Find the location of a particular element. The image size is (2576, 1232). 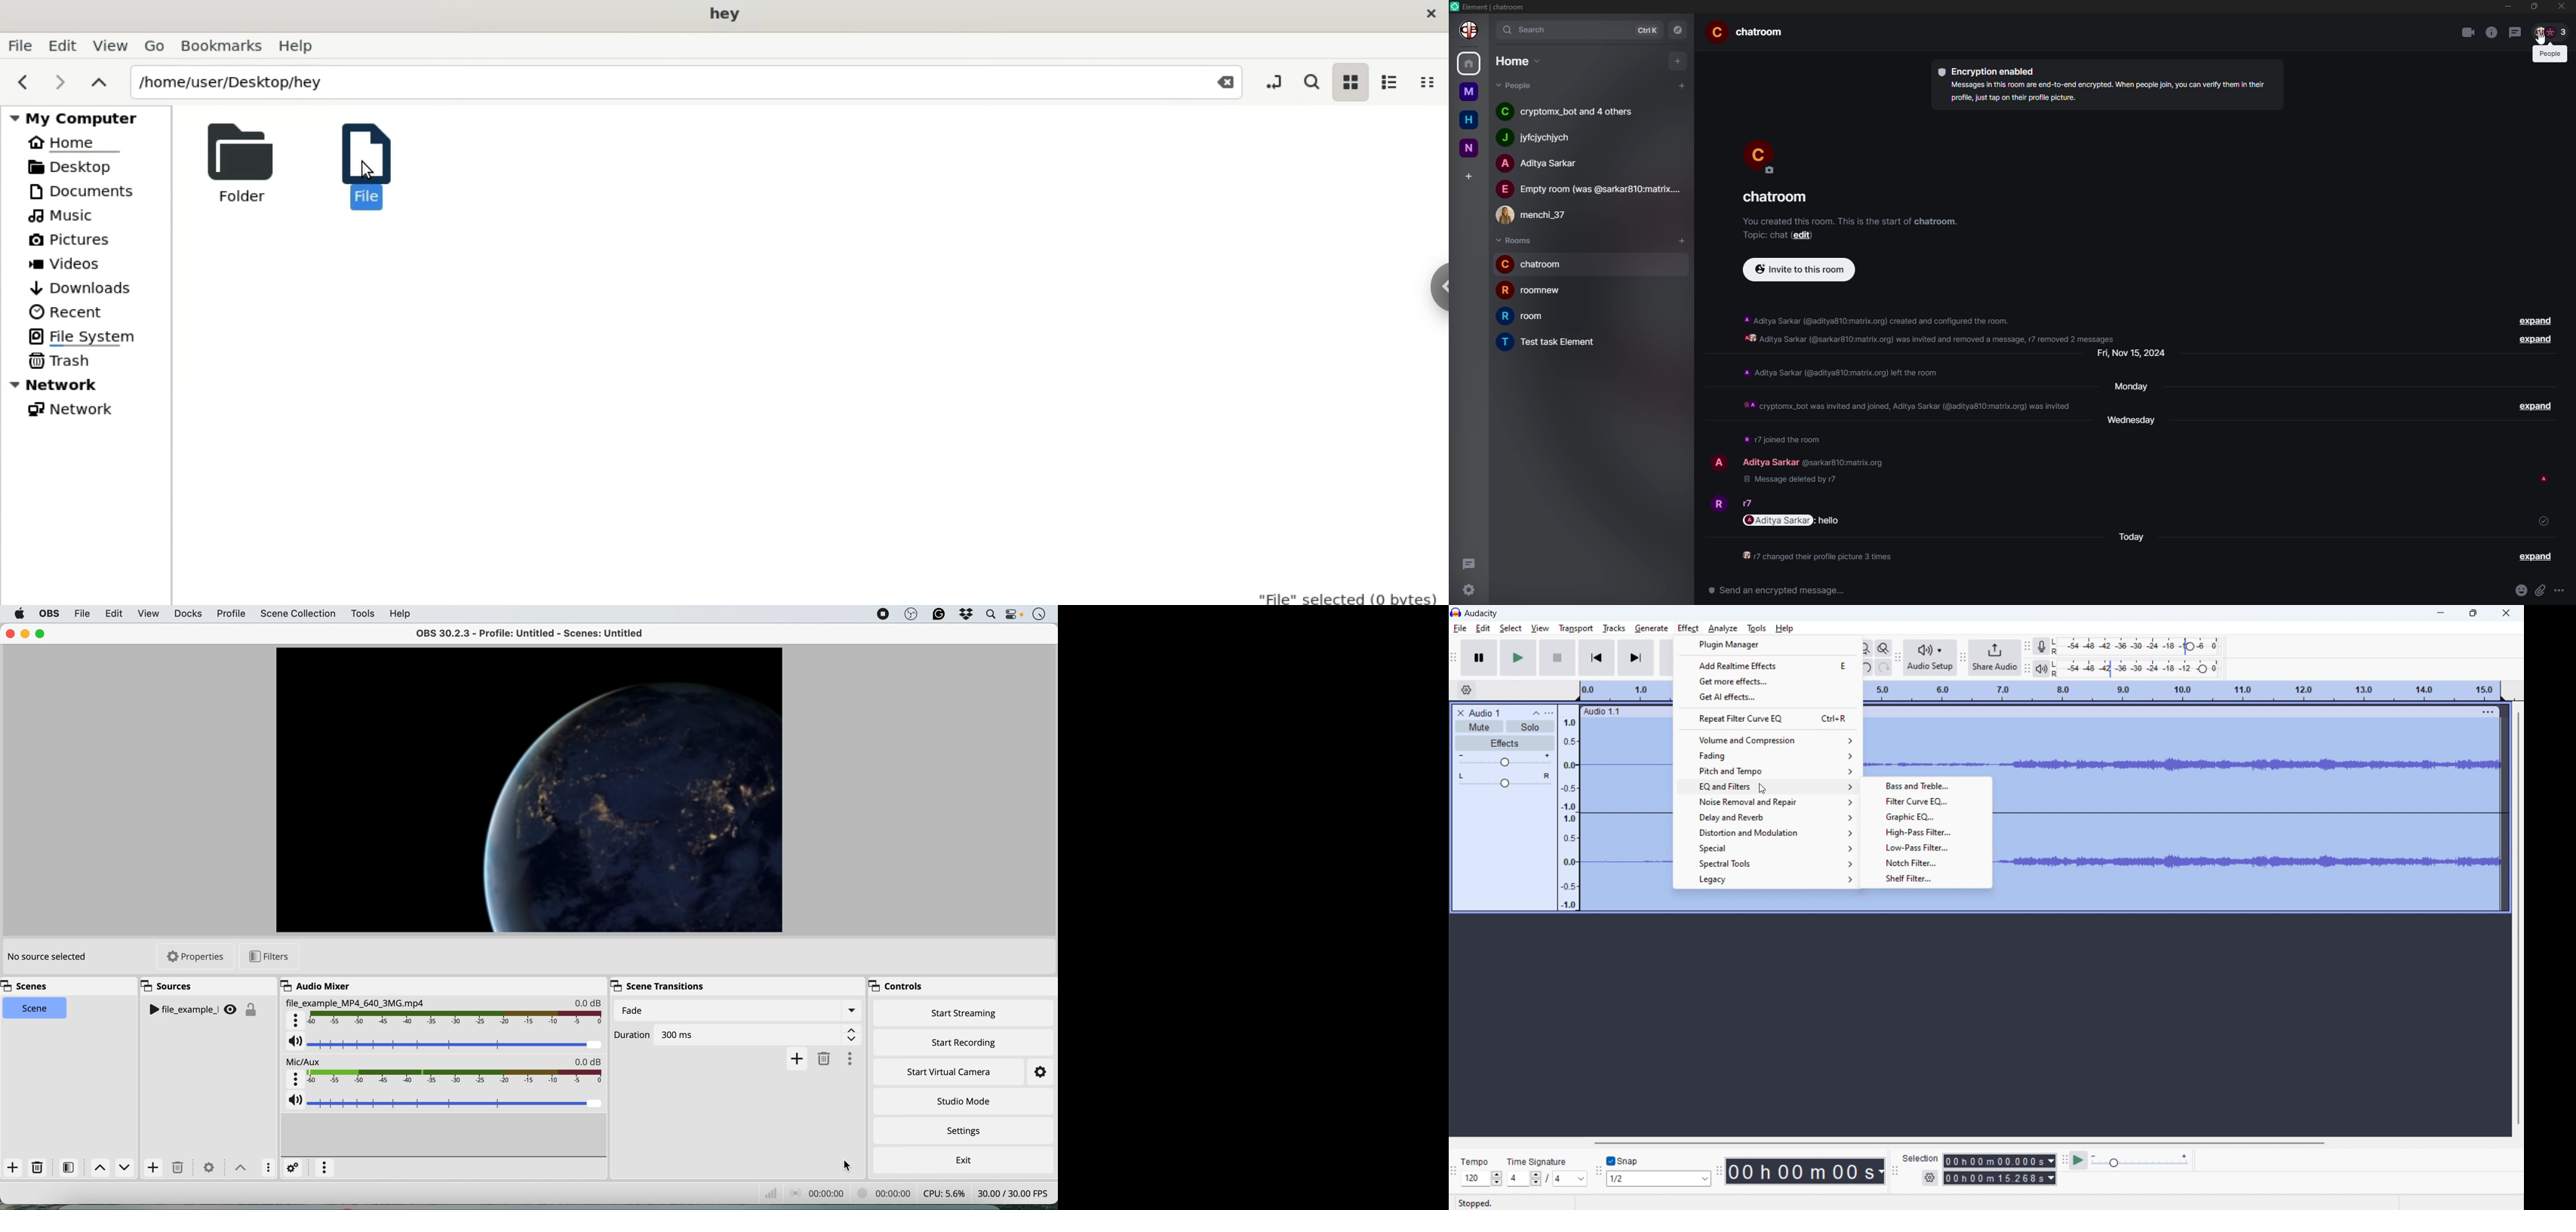

cursor is located at coordinates (2543, 37).